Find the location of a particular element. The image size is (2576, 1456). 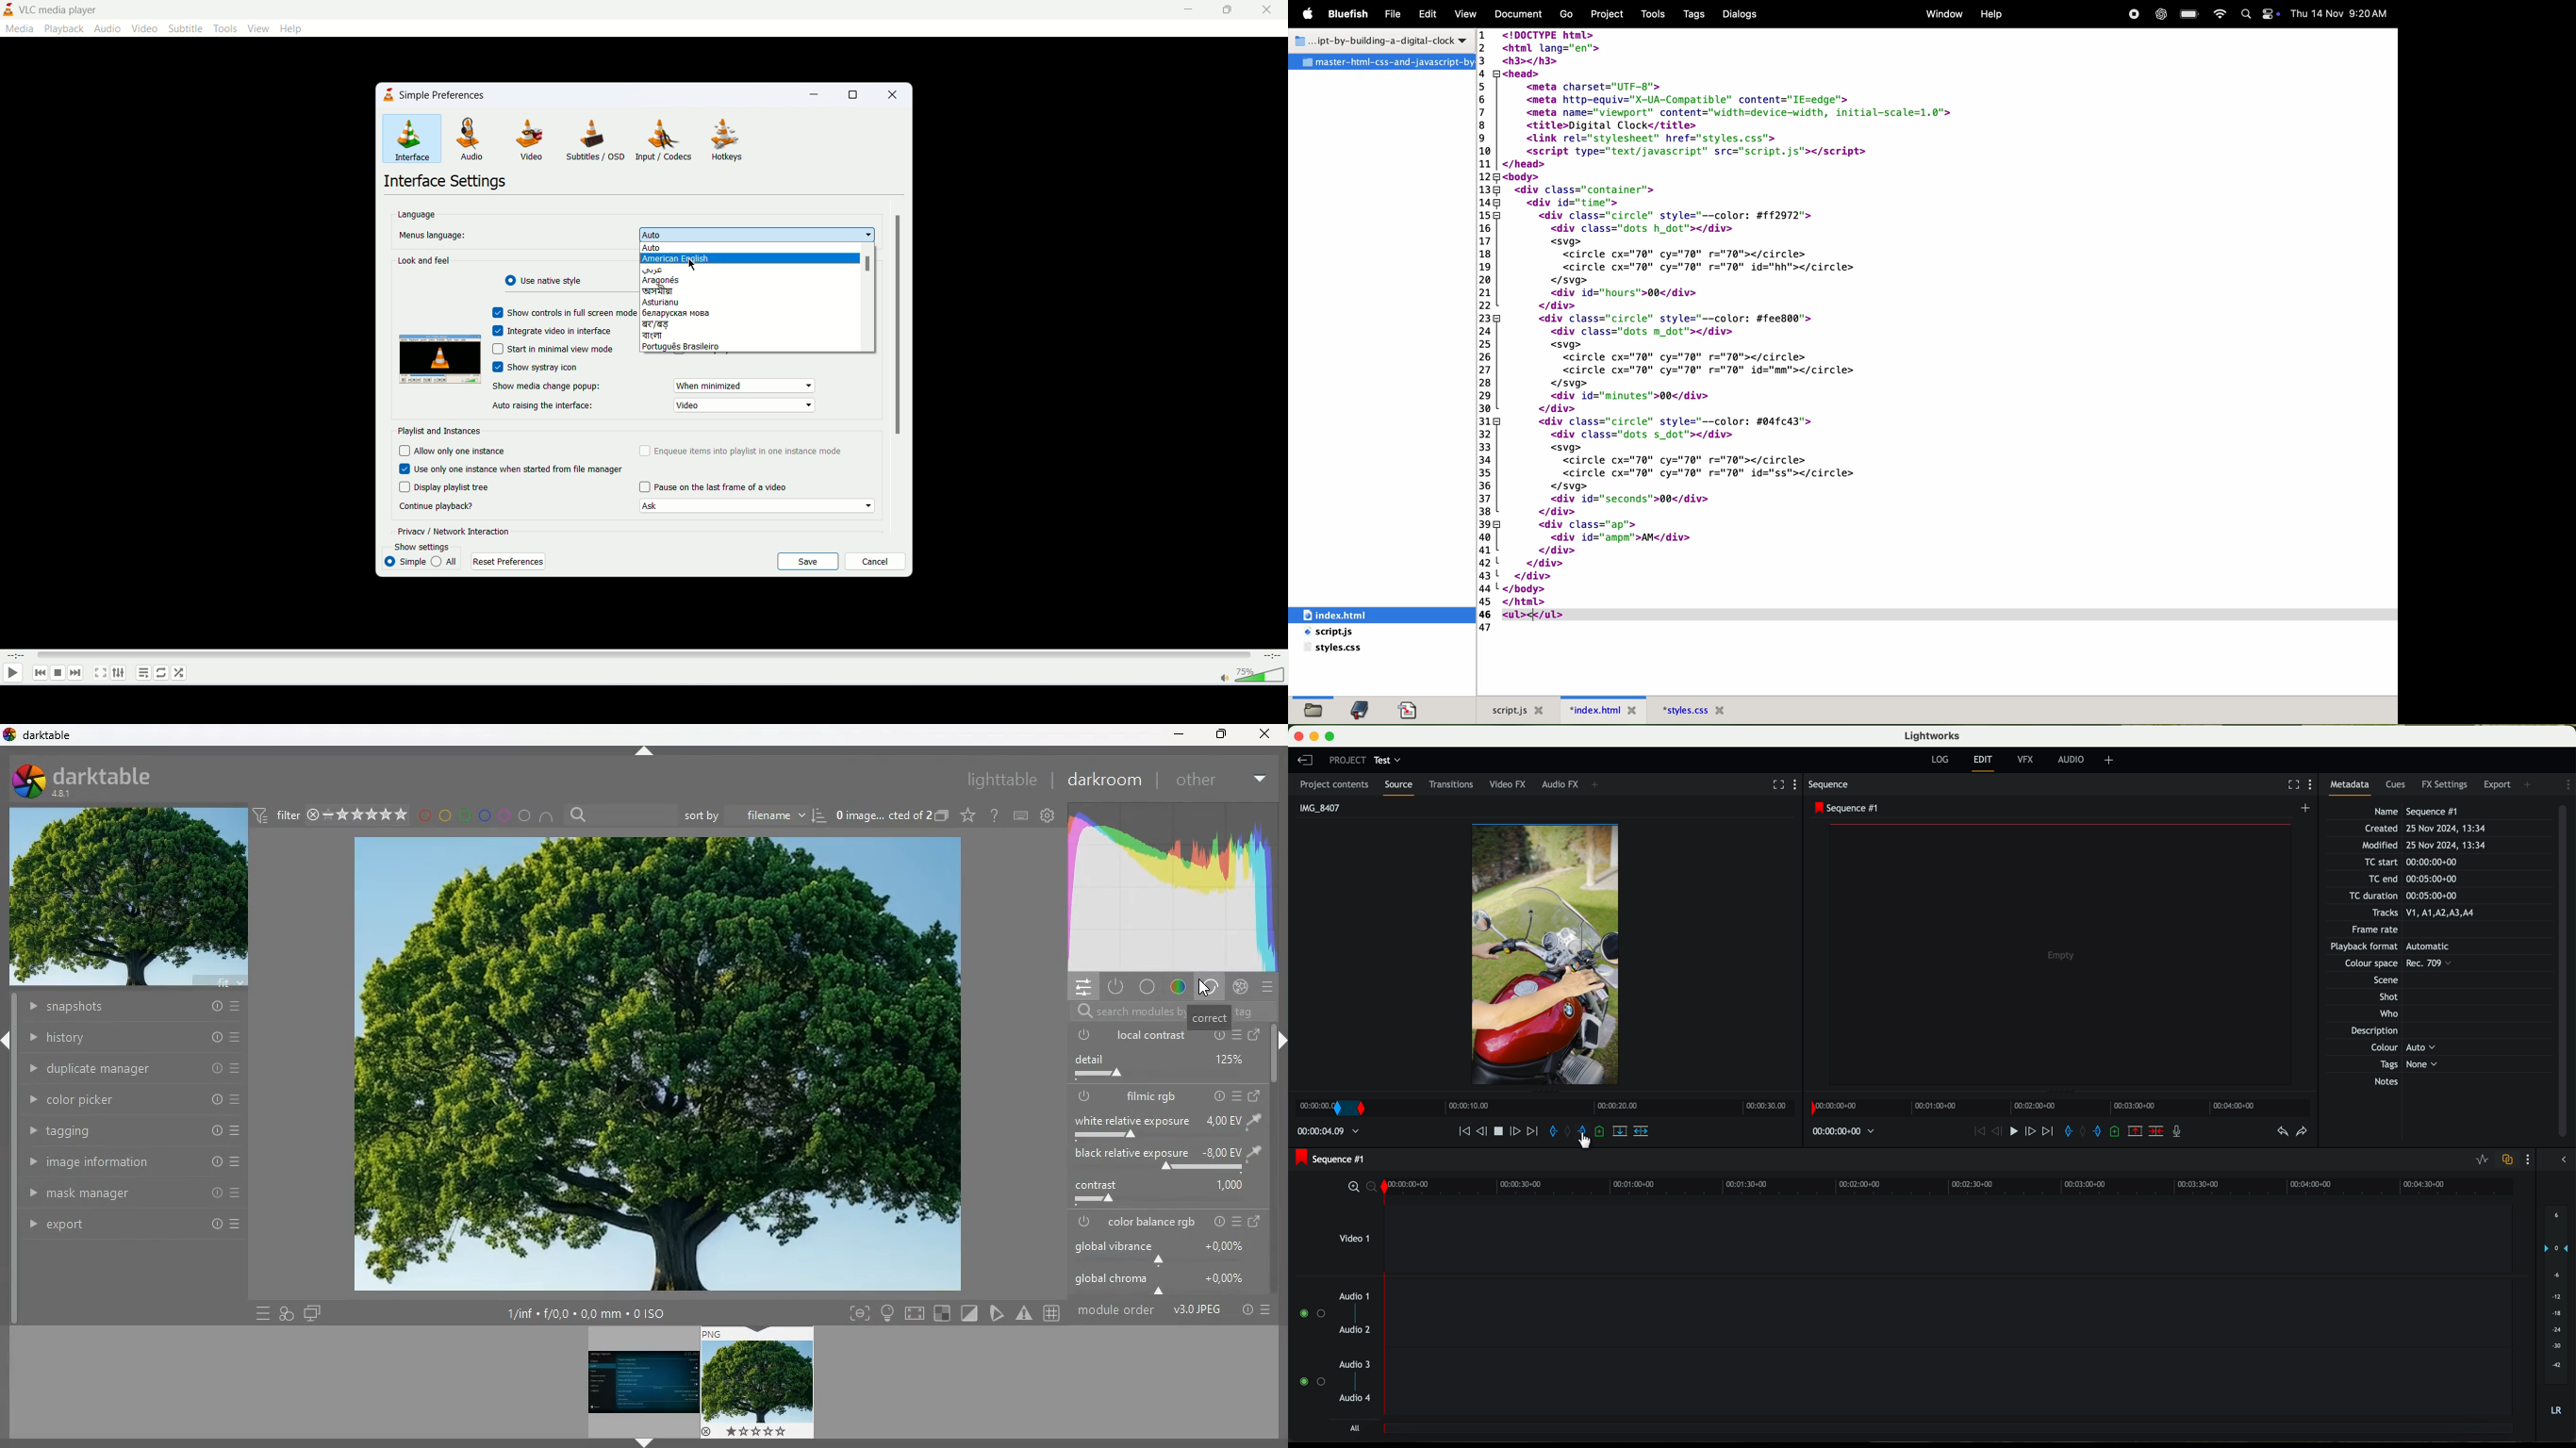

yellow is located at coordinates (444, 815).